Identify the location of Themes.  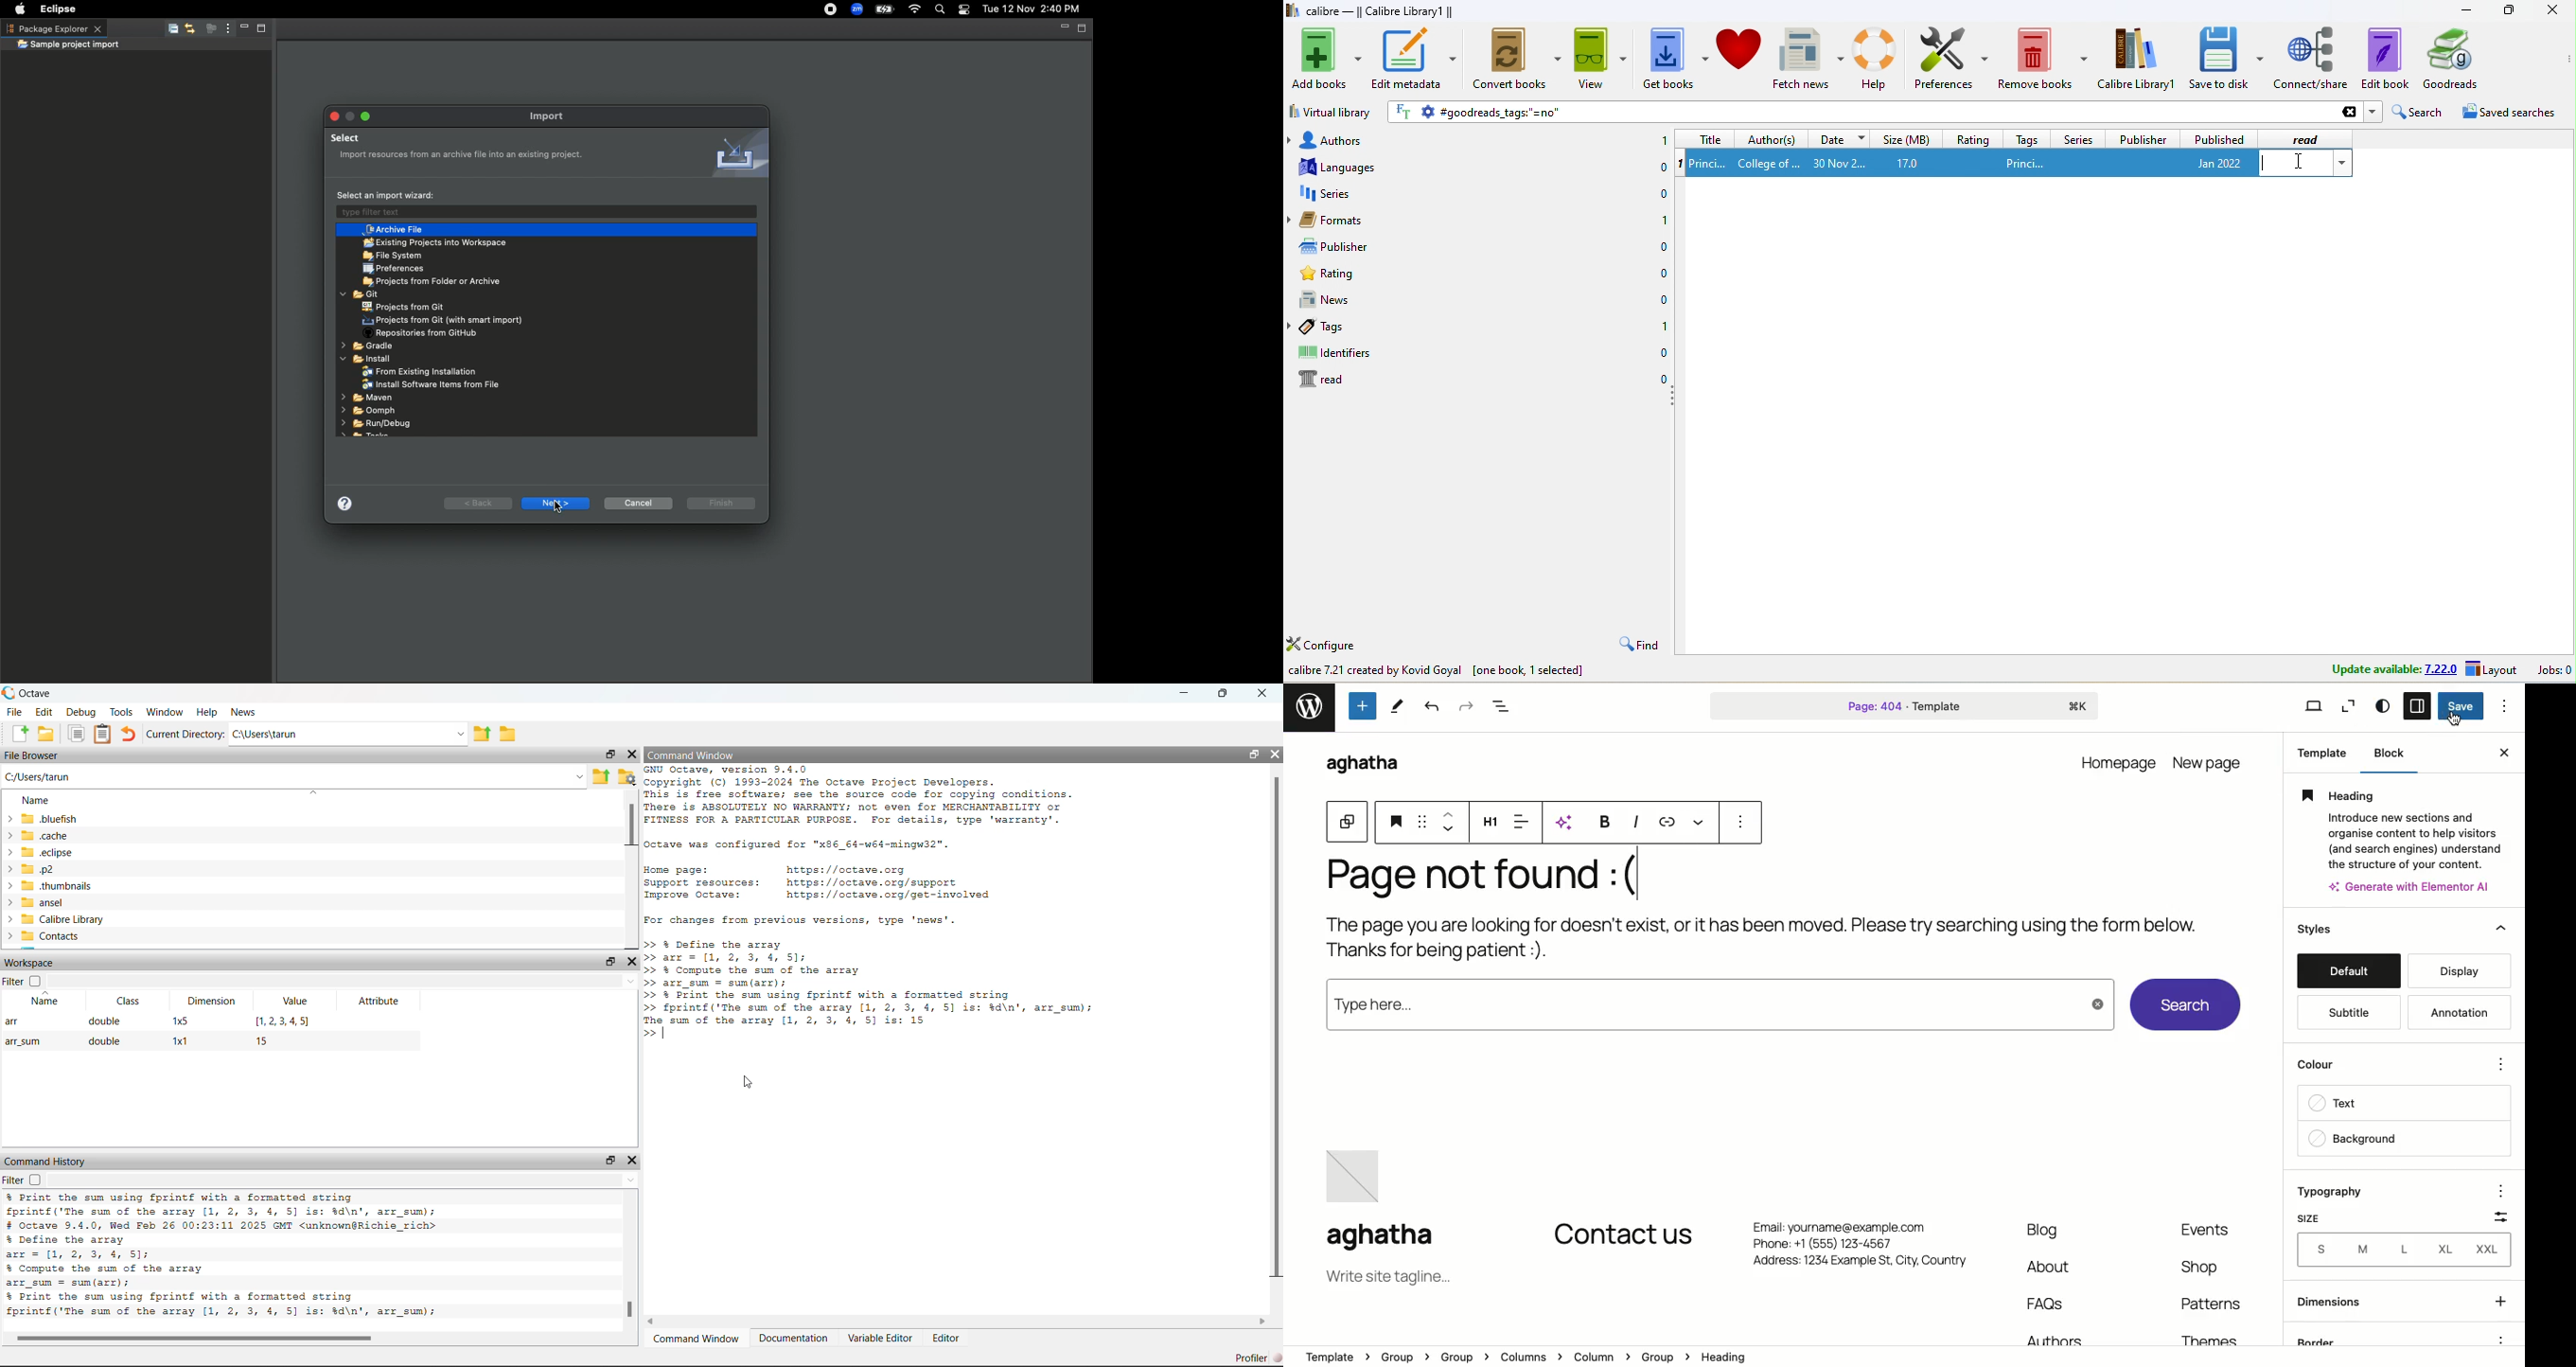
(2215, 1338).